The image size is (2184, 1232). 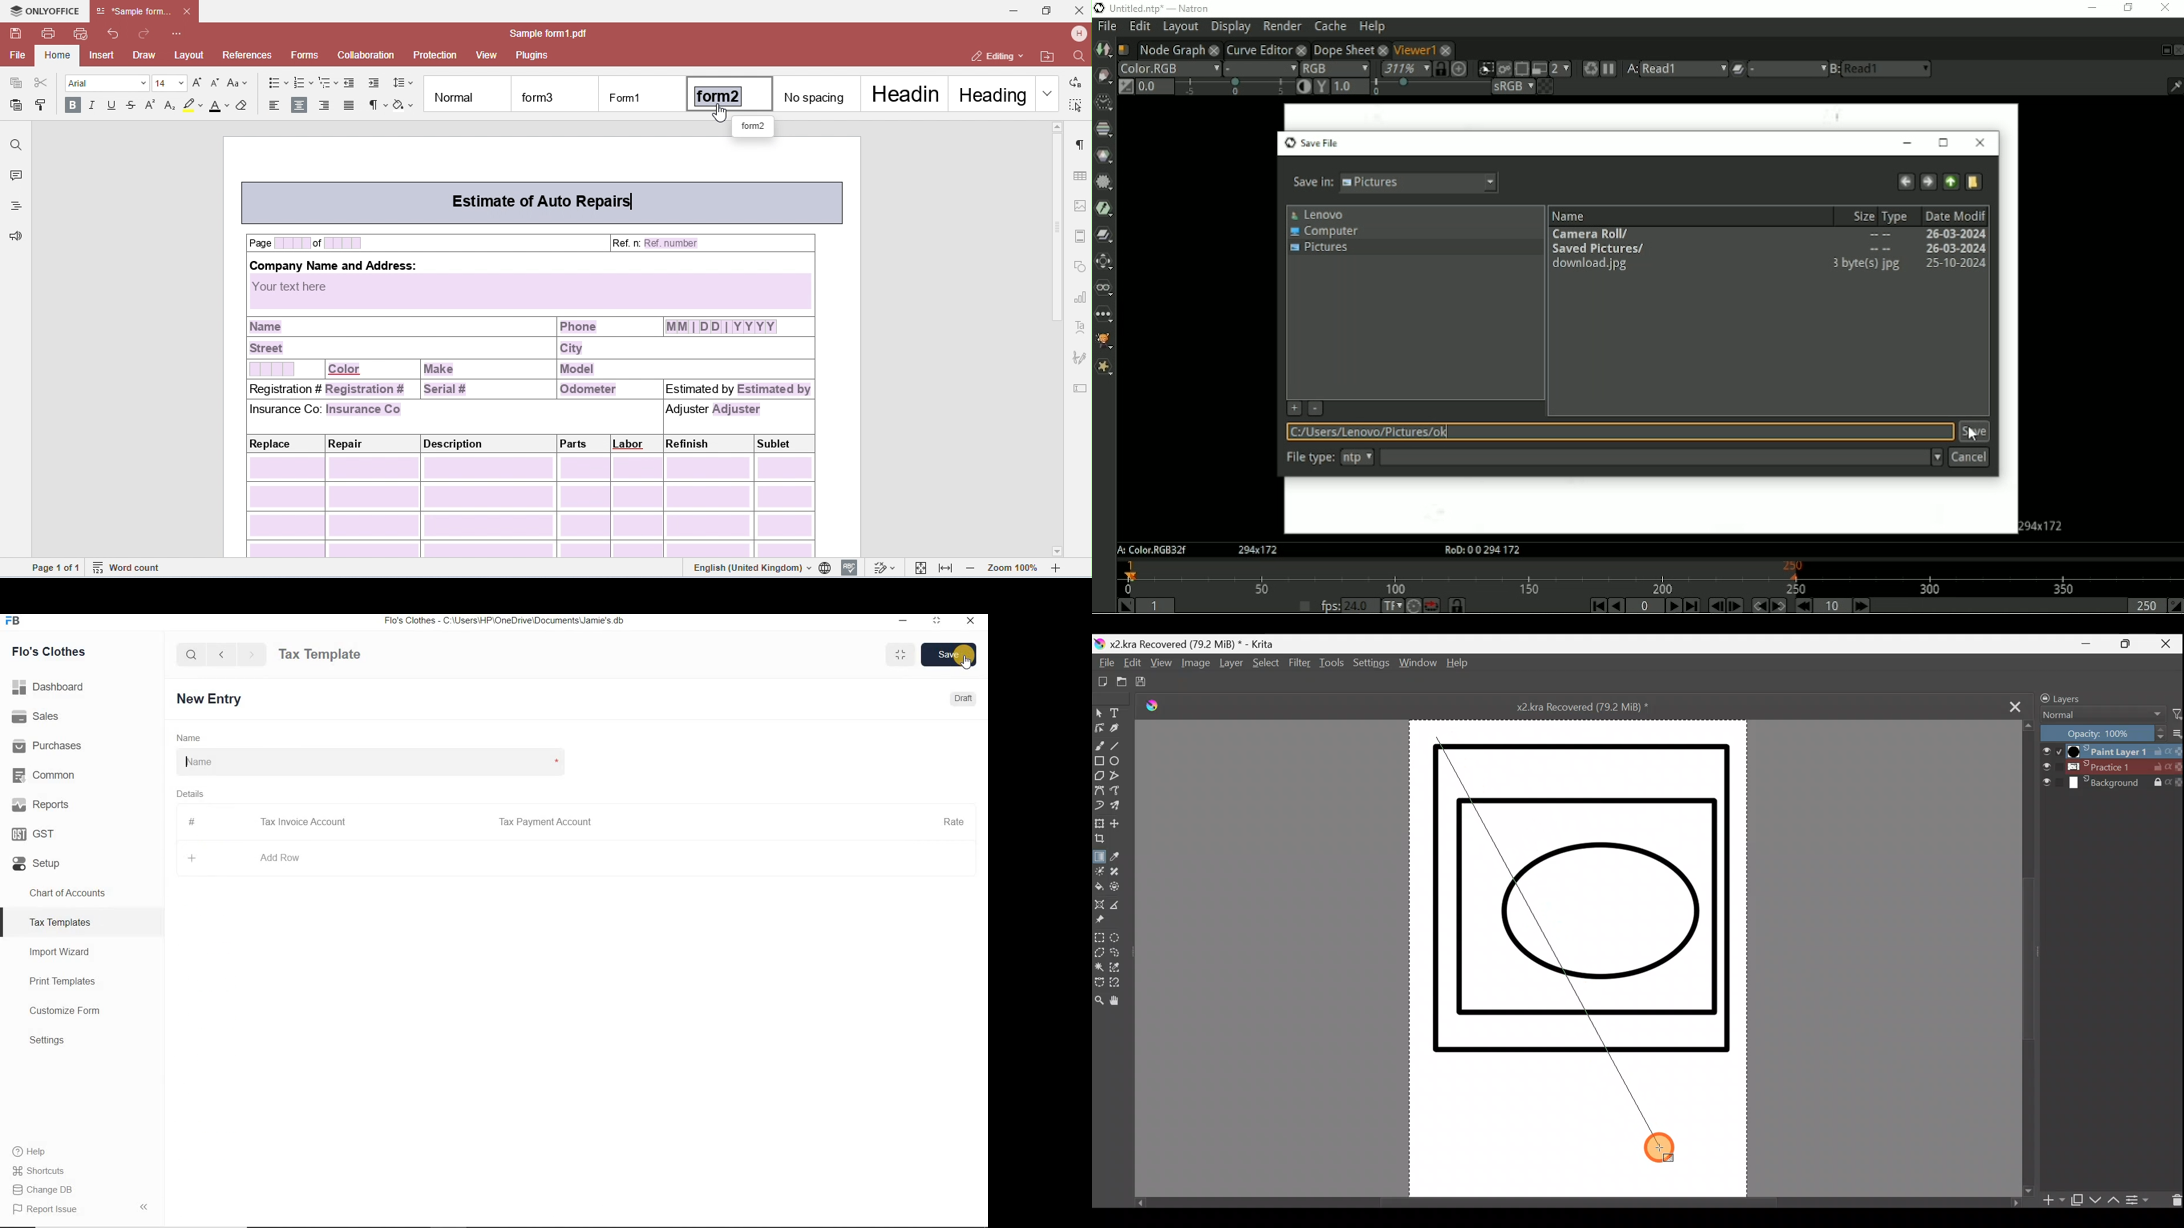 I want to click on Size, so click(x=1858, y=217).